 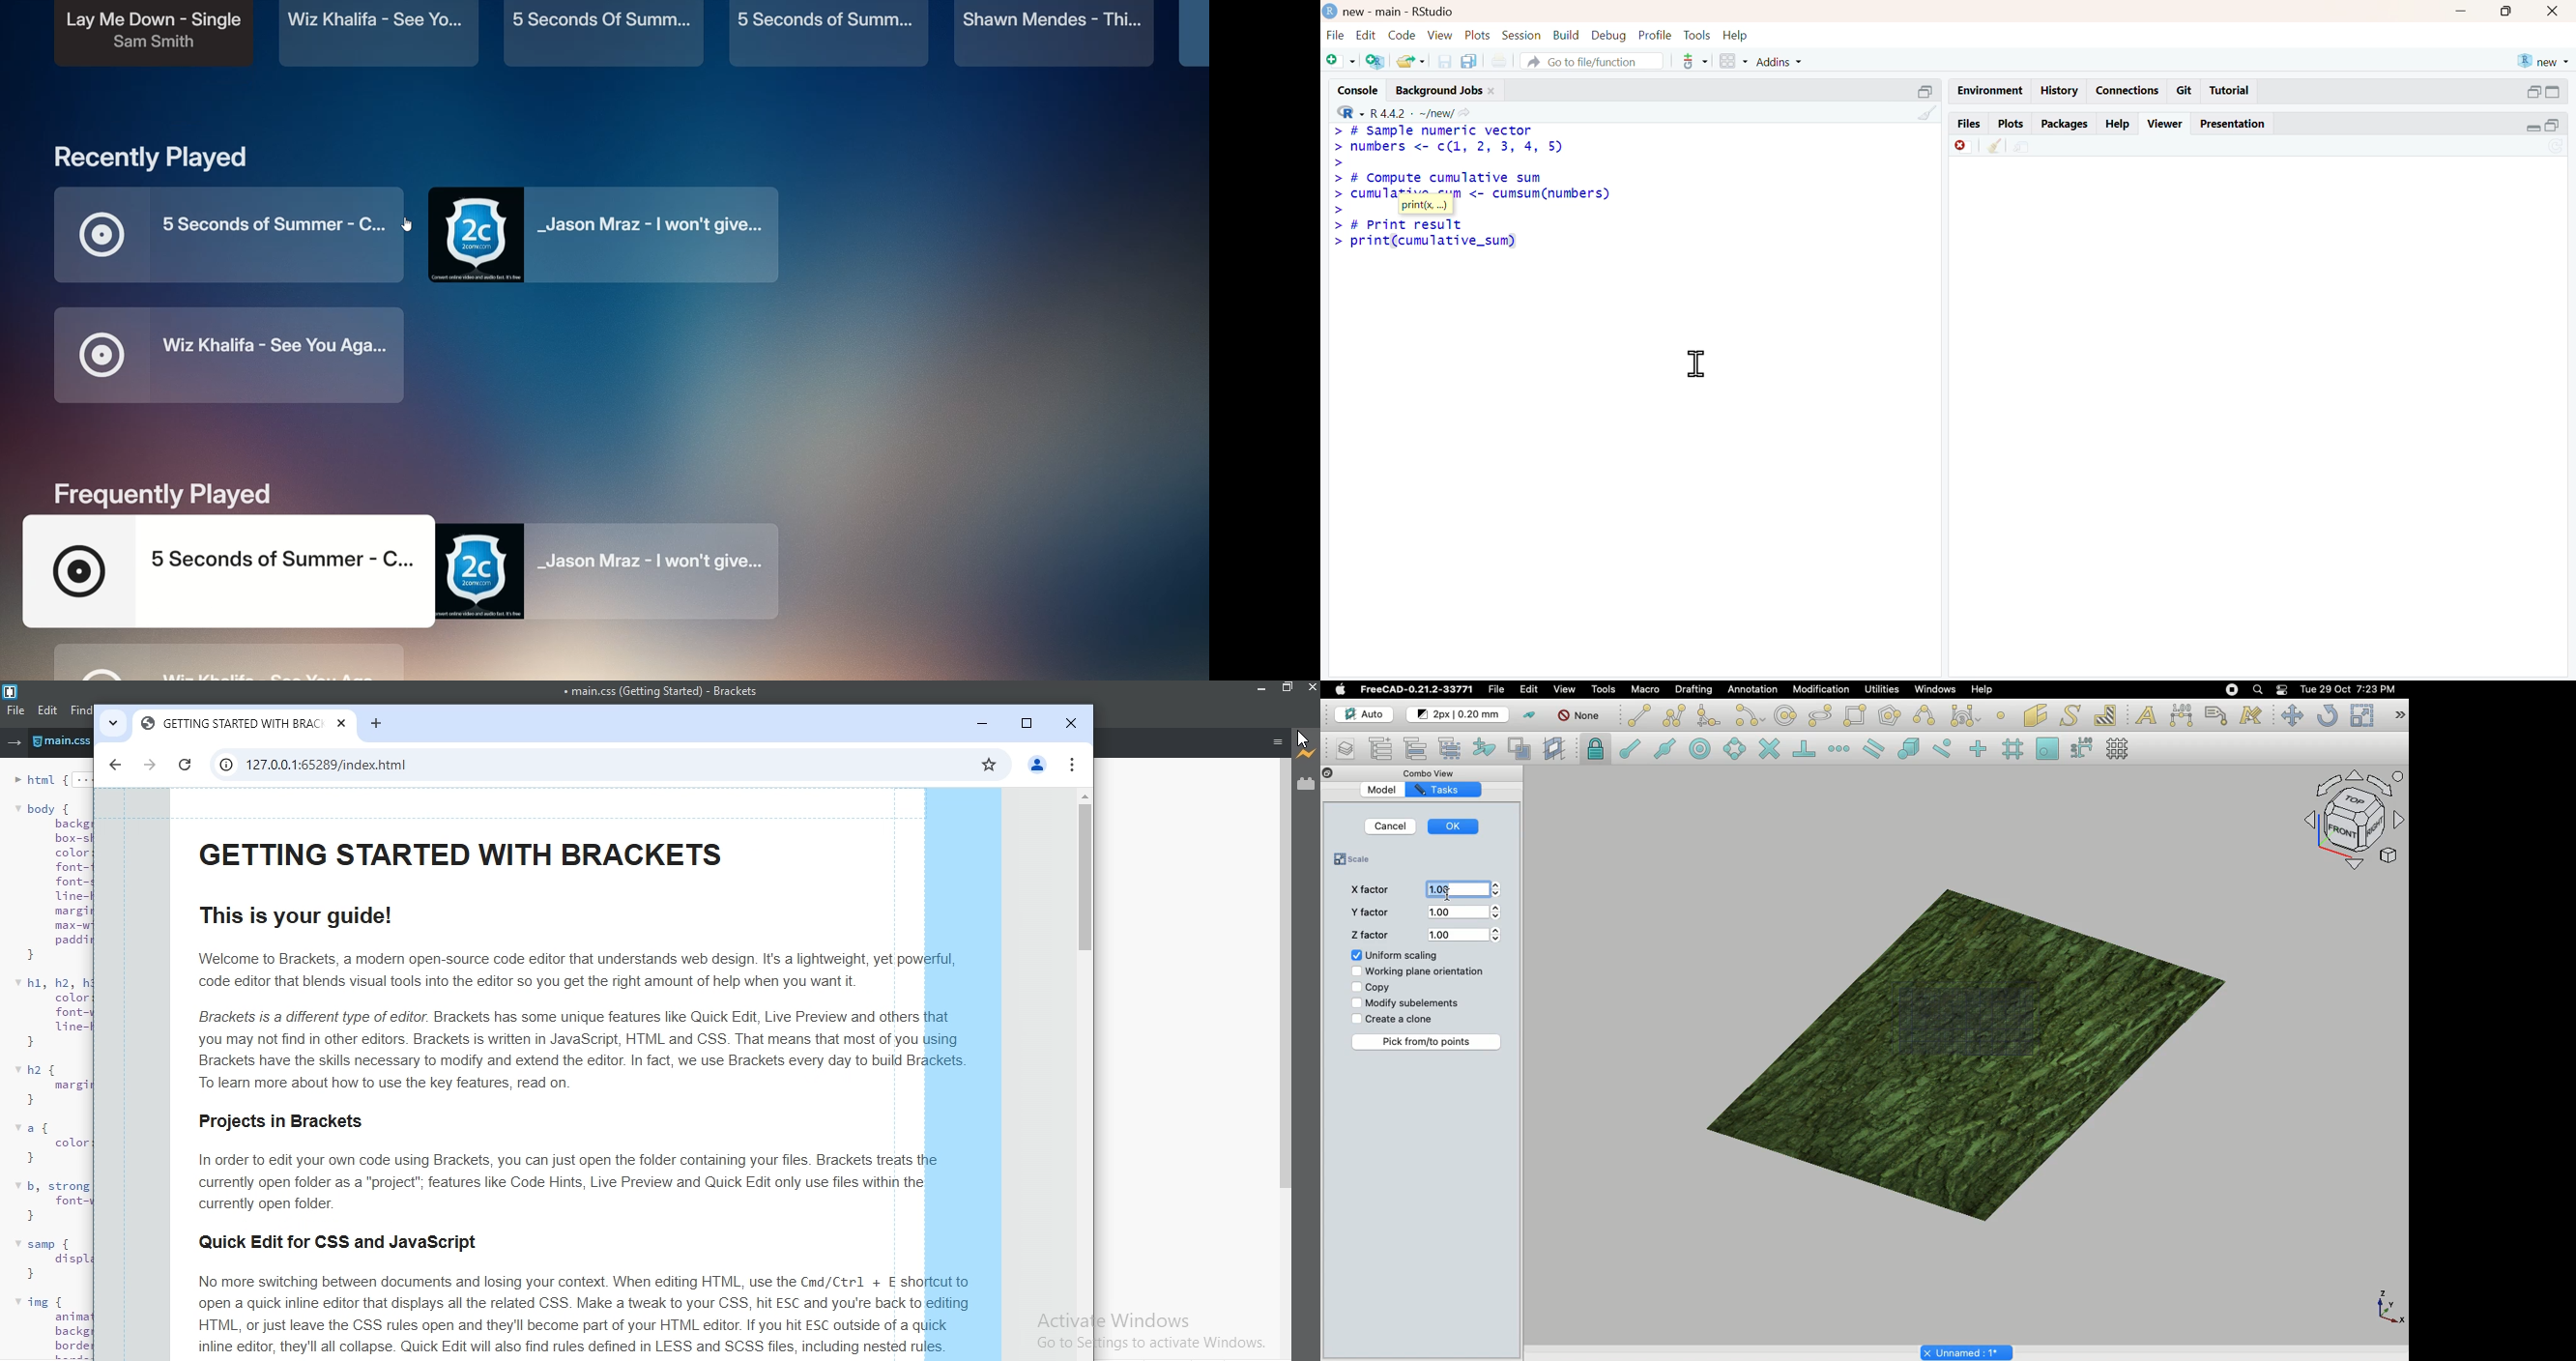 I want to click on Share icon, so click(x=1464, y=111).